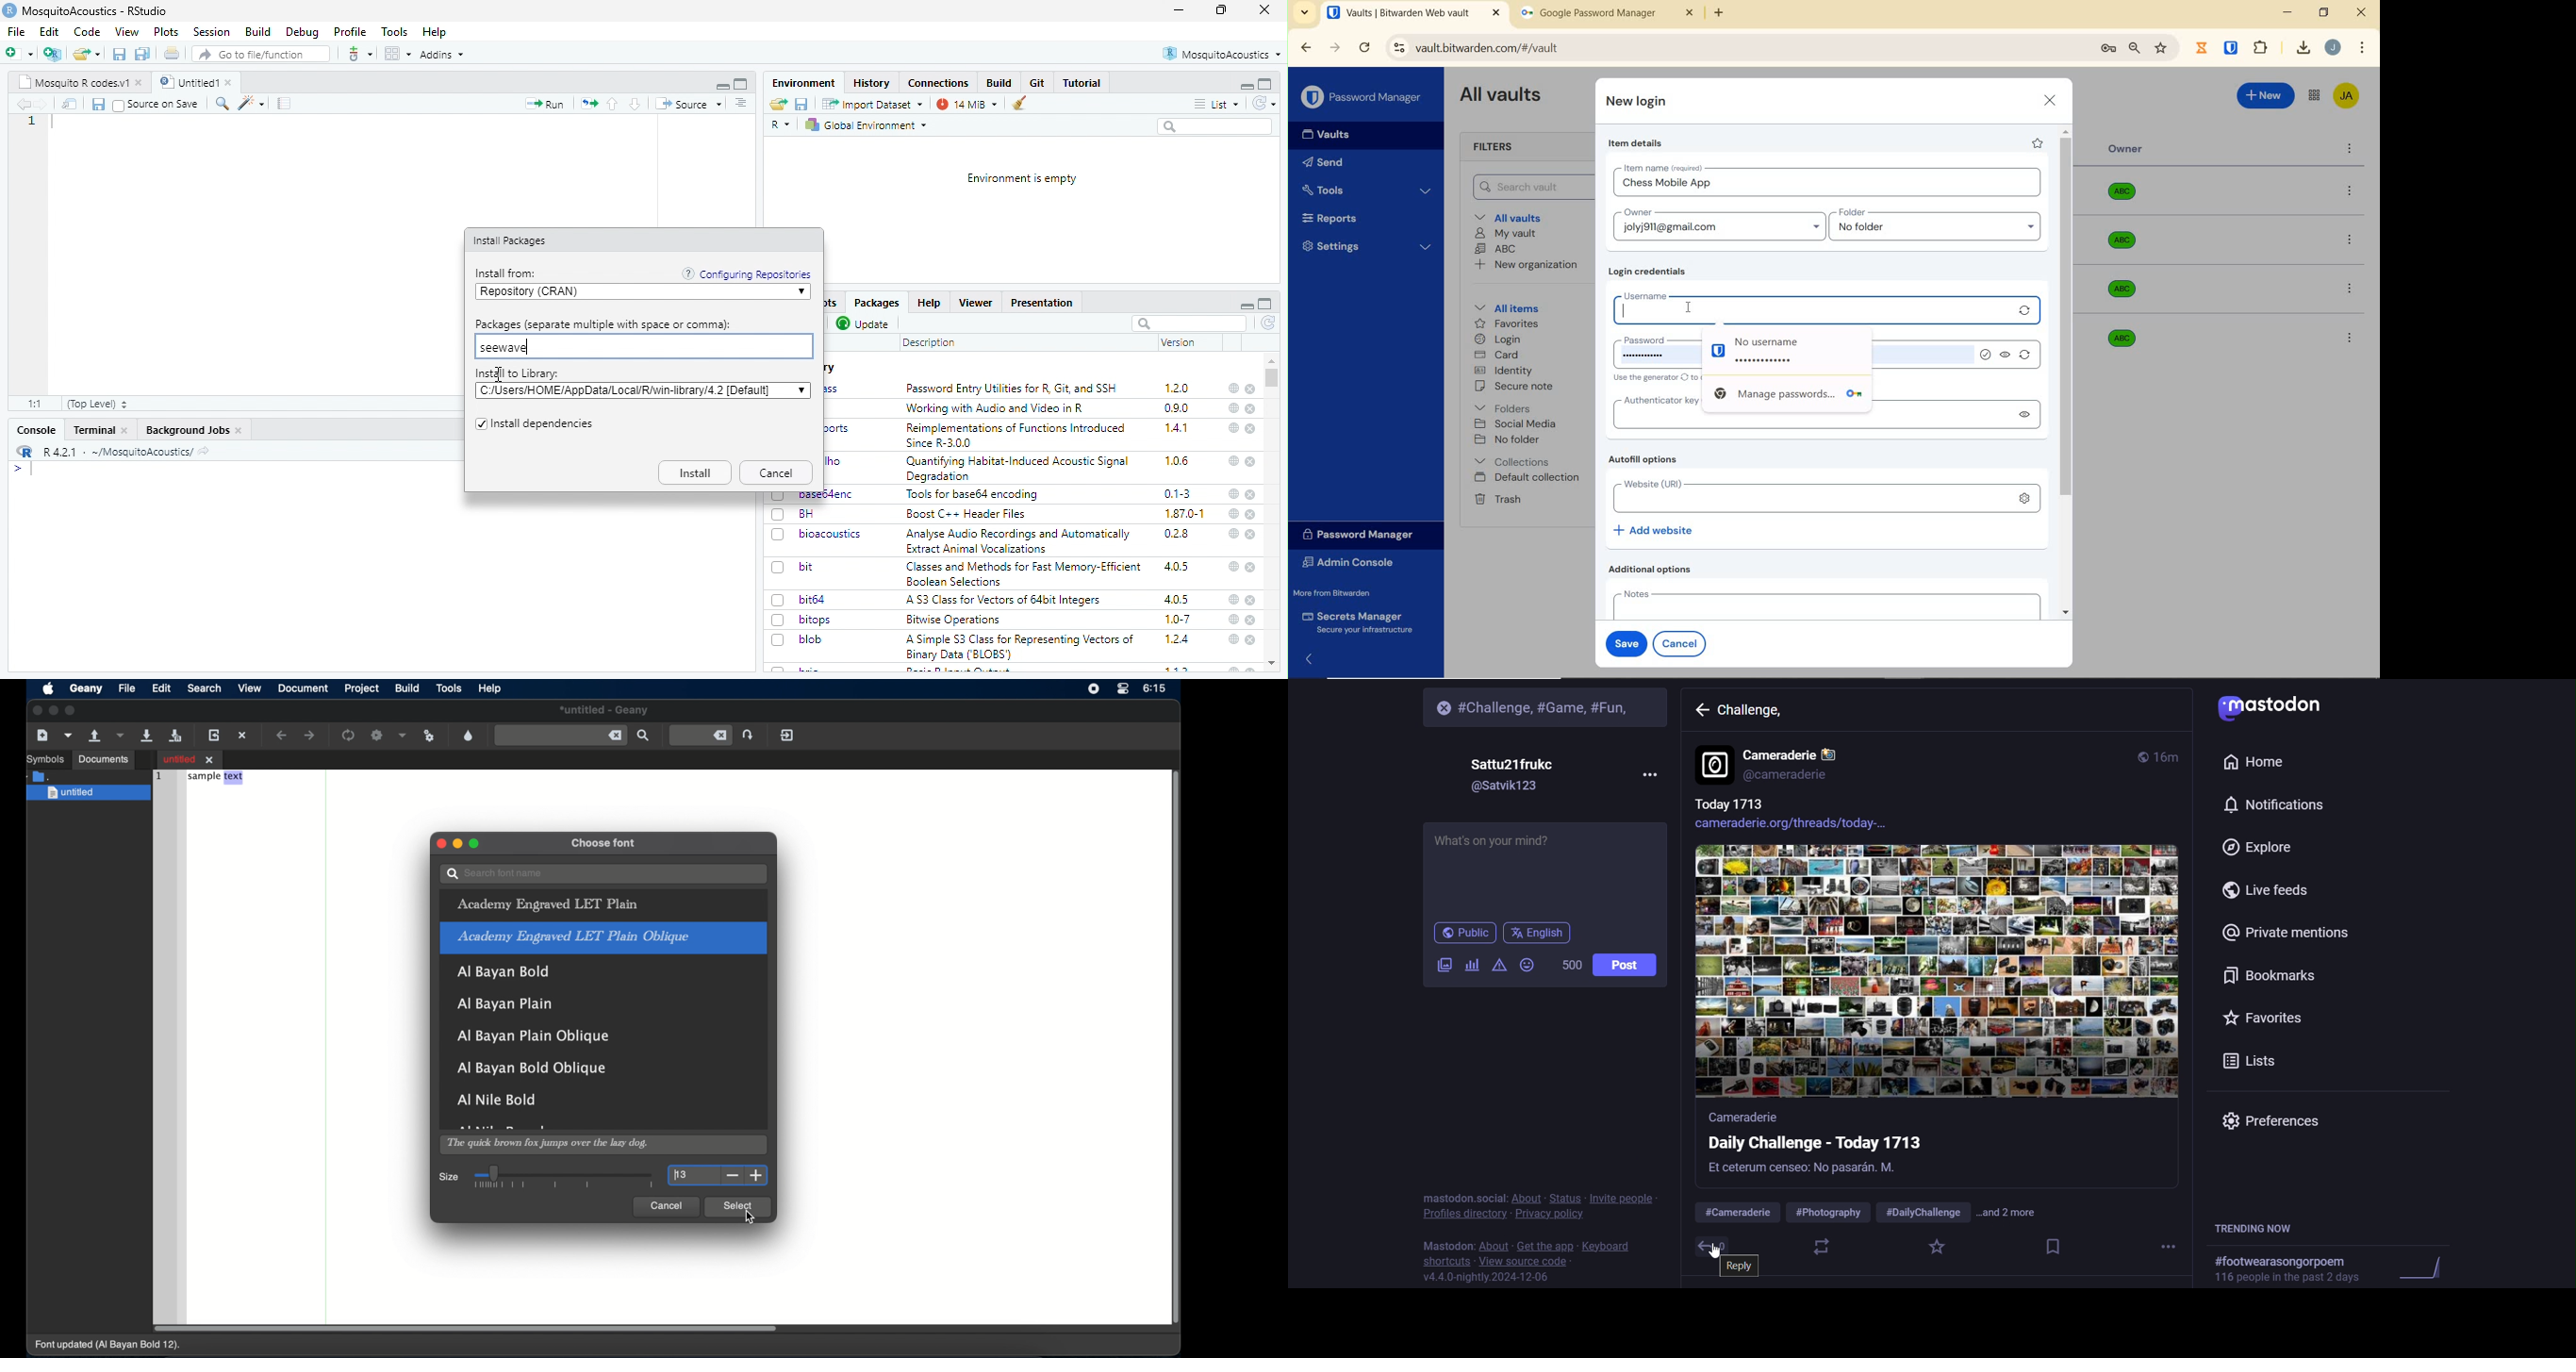 The height and width of the screenshot is (1372, 2576). Describe the element at coordinates (165, 105) in the screenshot. I see `Source on save` at that location.